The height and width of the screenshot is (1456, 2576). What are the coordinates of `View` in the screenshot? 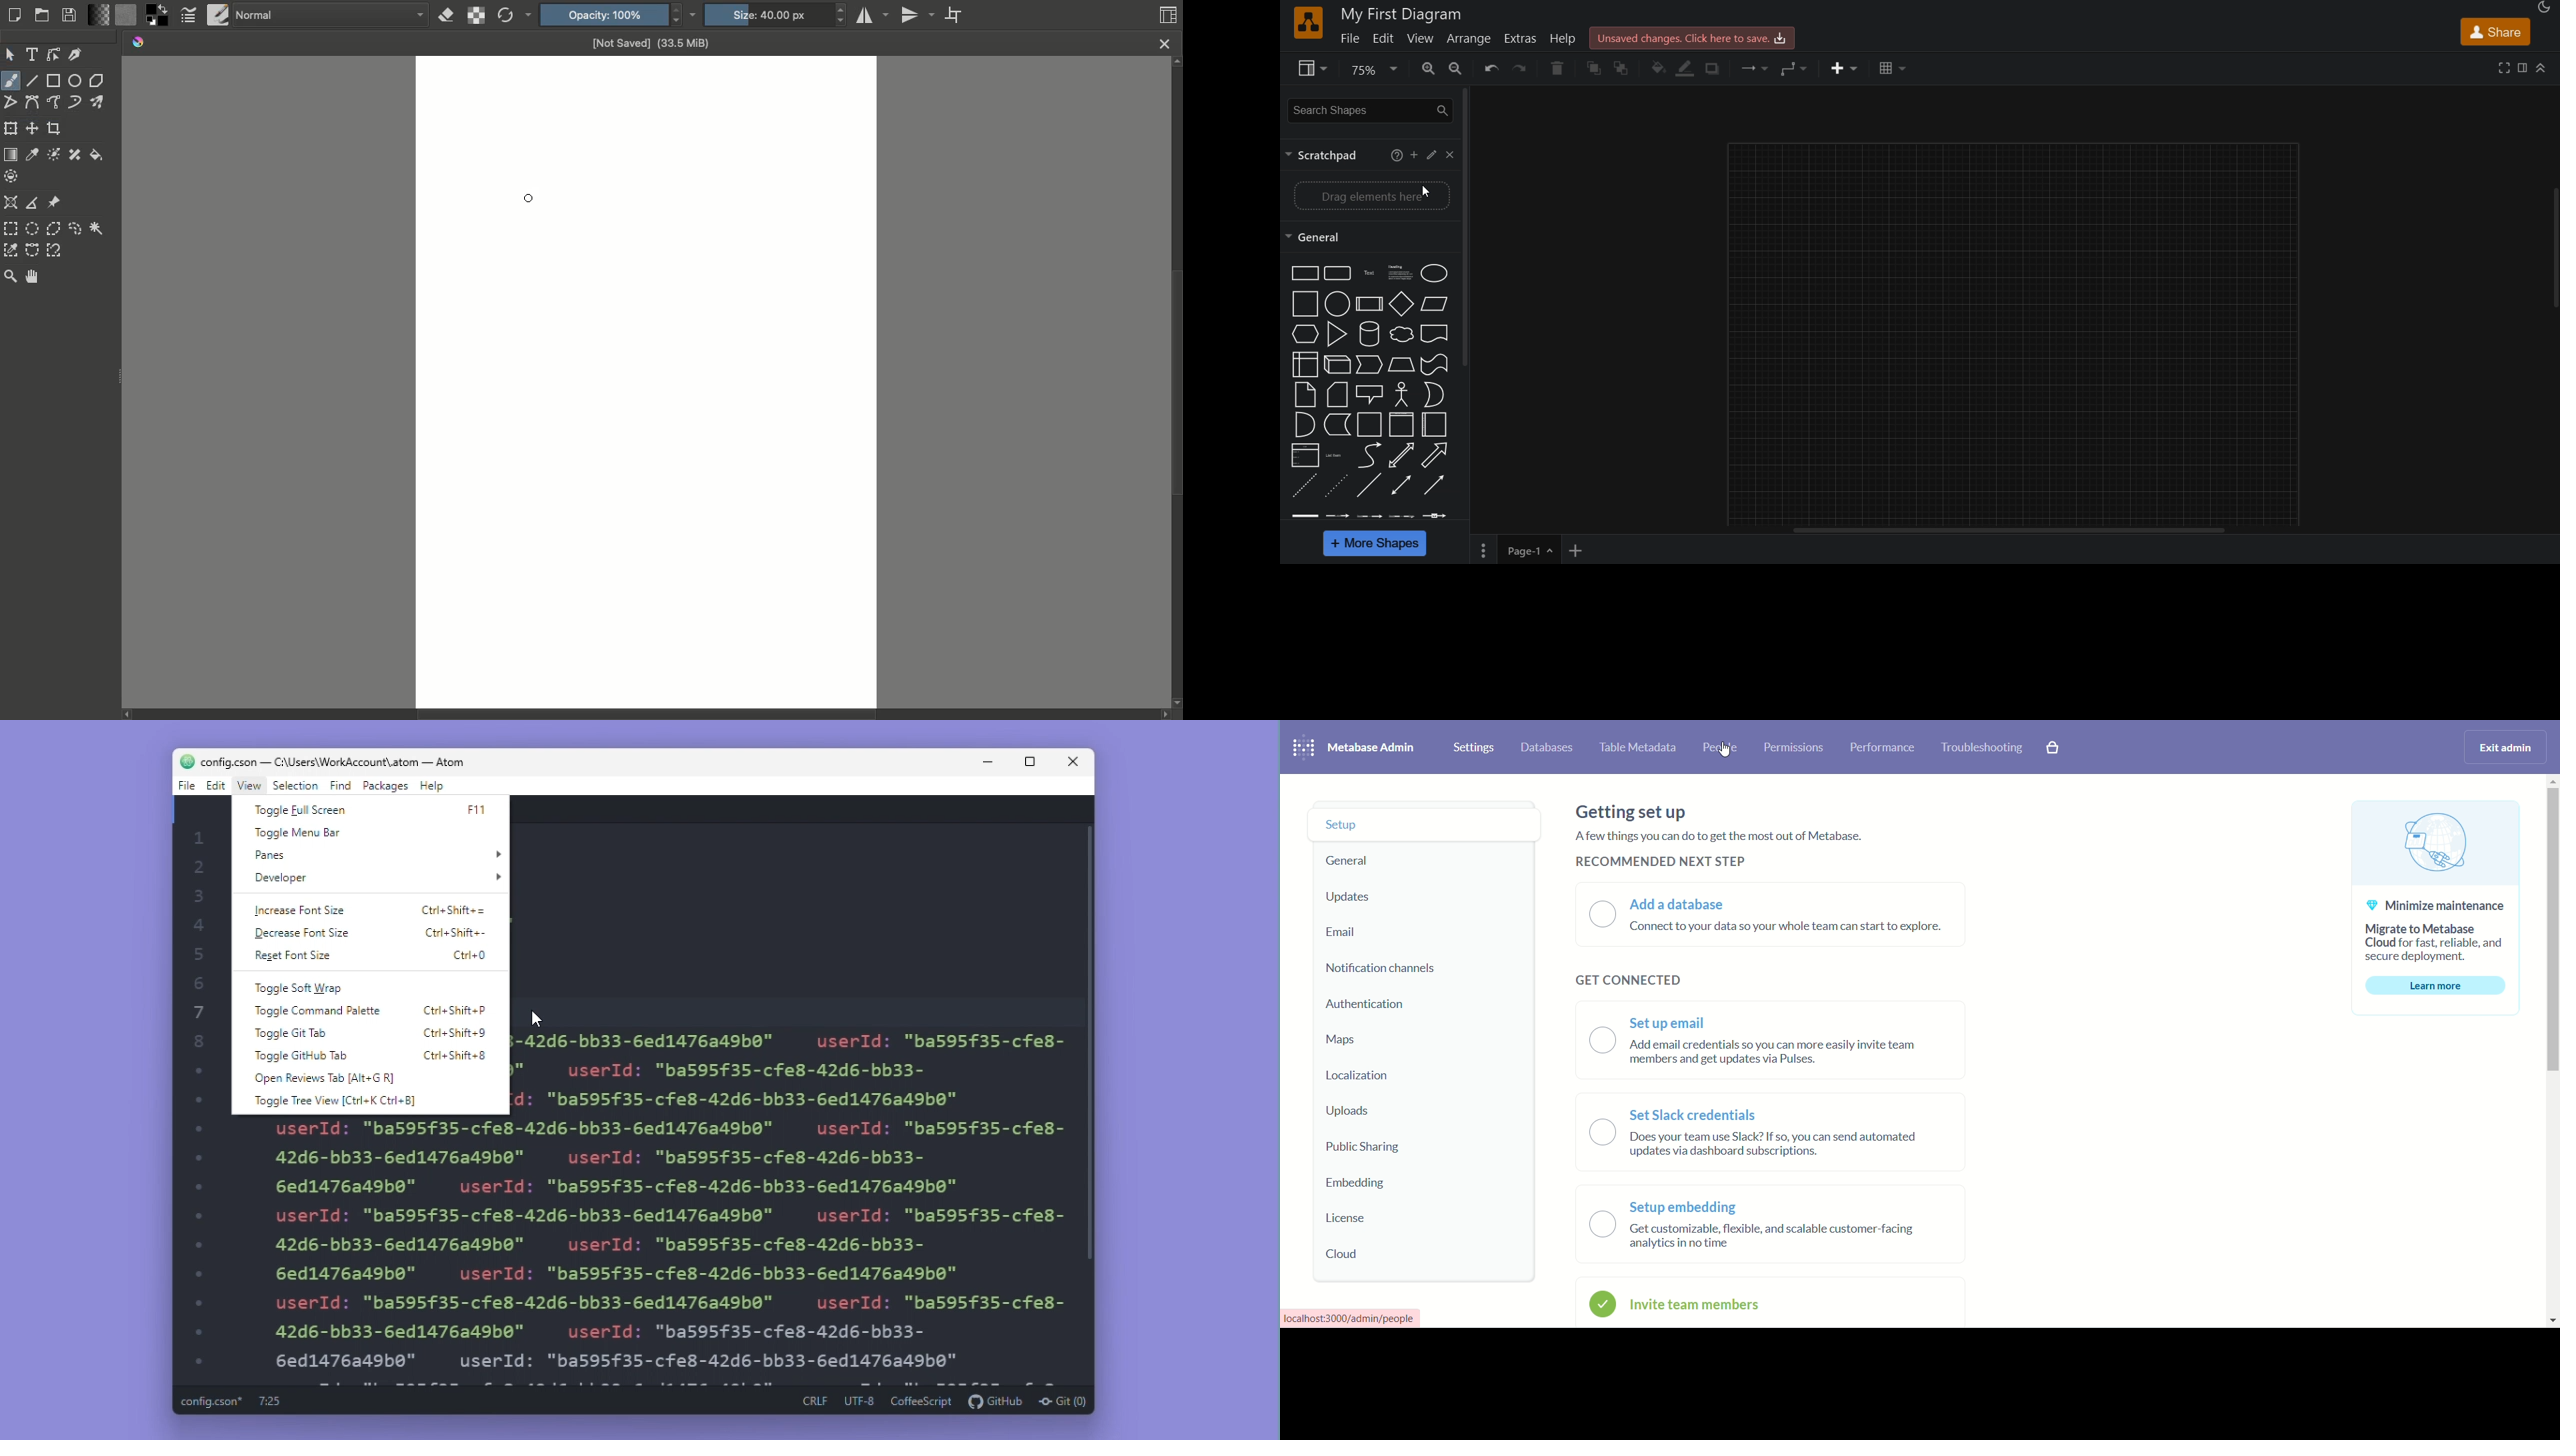 It's located at (250, 786).